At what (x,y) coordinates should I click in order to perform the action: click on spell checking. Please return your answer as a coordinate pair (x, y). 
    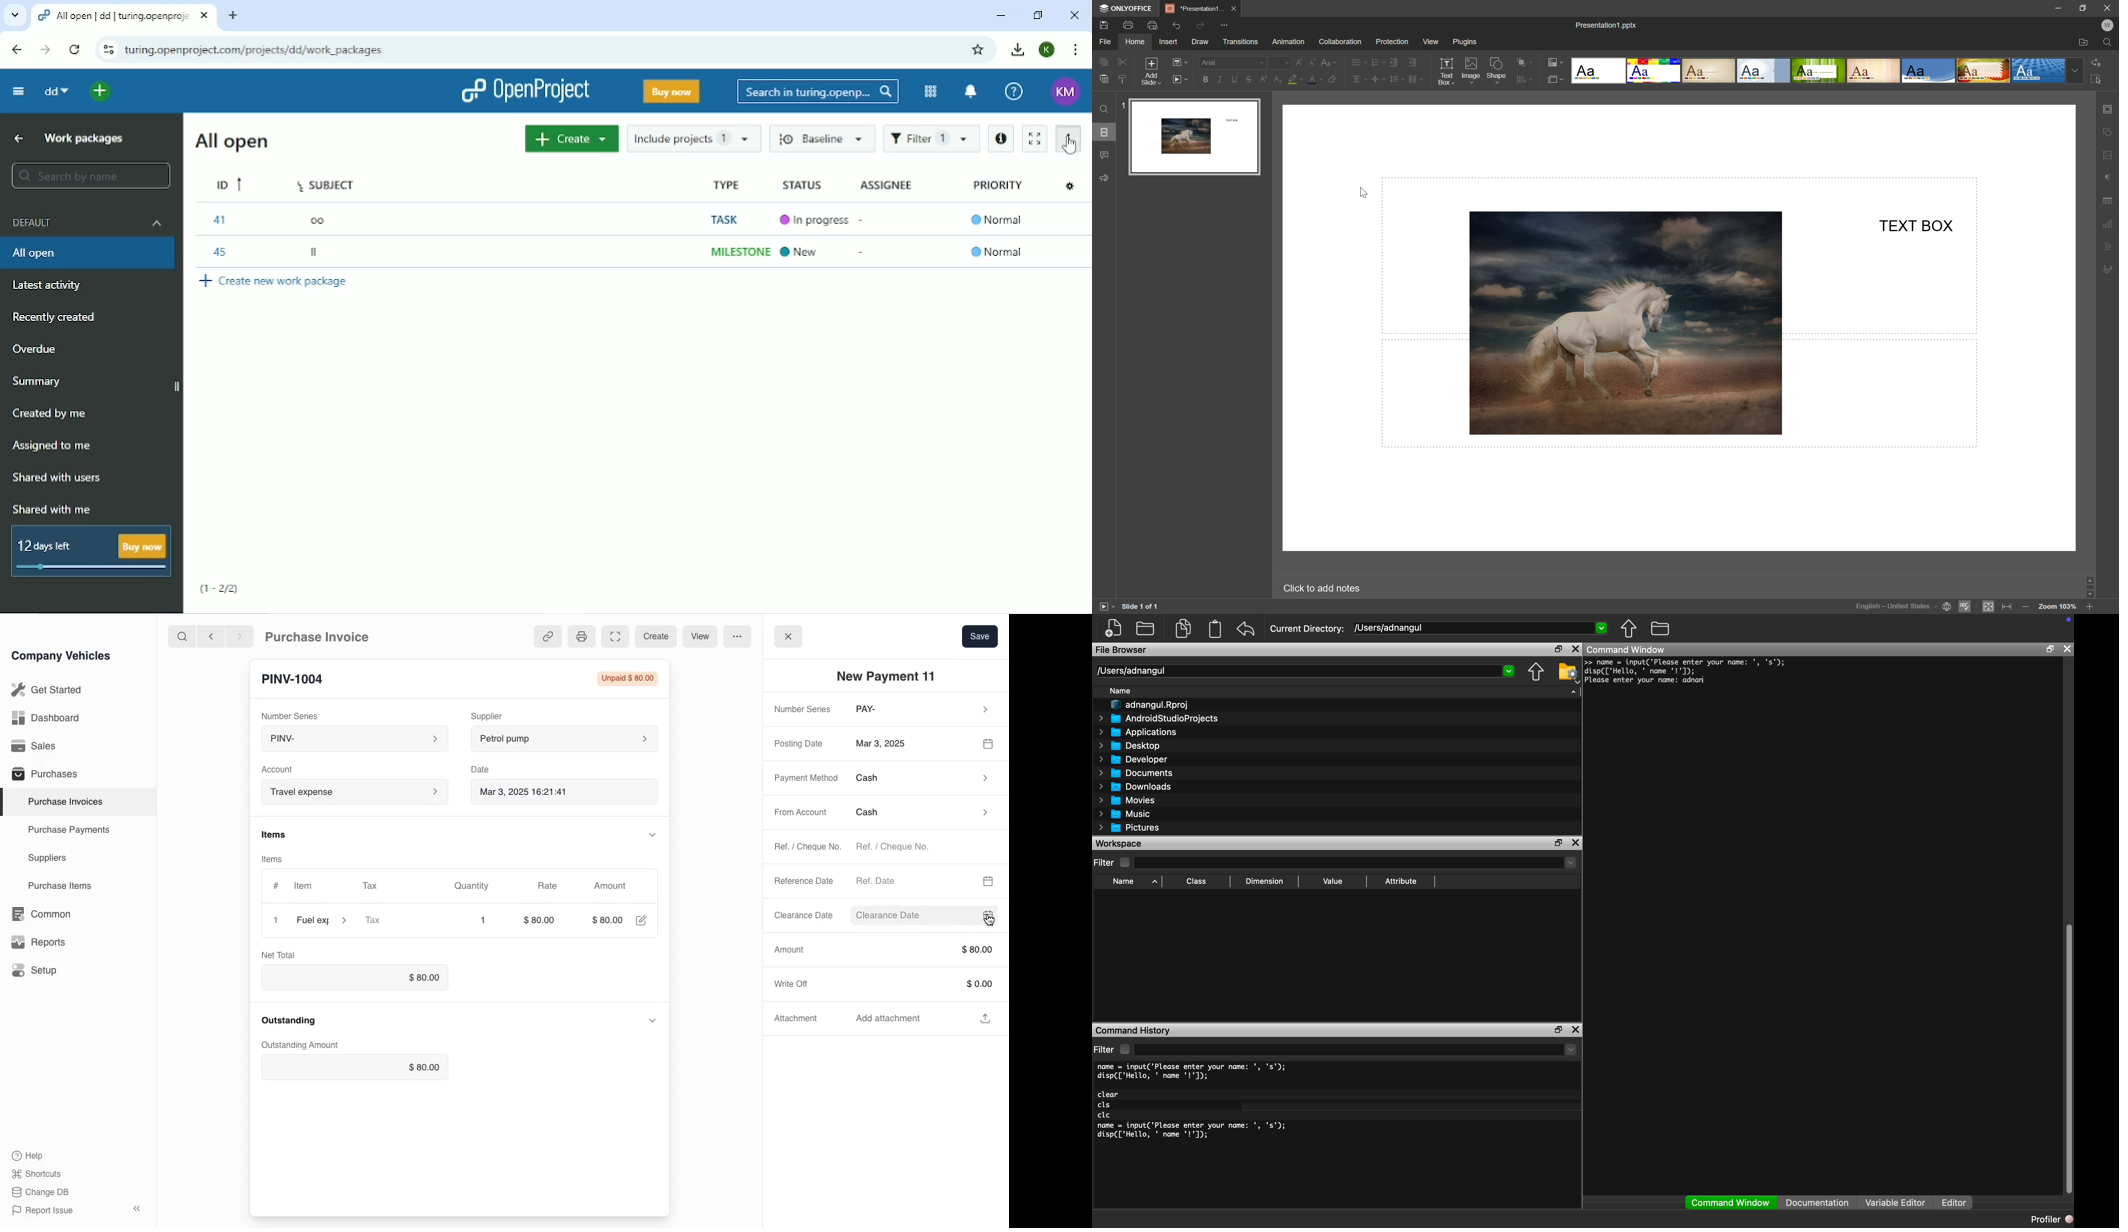
    Looking at the image, I should click on (1966, 607).